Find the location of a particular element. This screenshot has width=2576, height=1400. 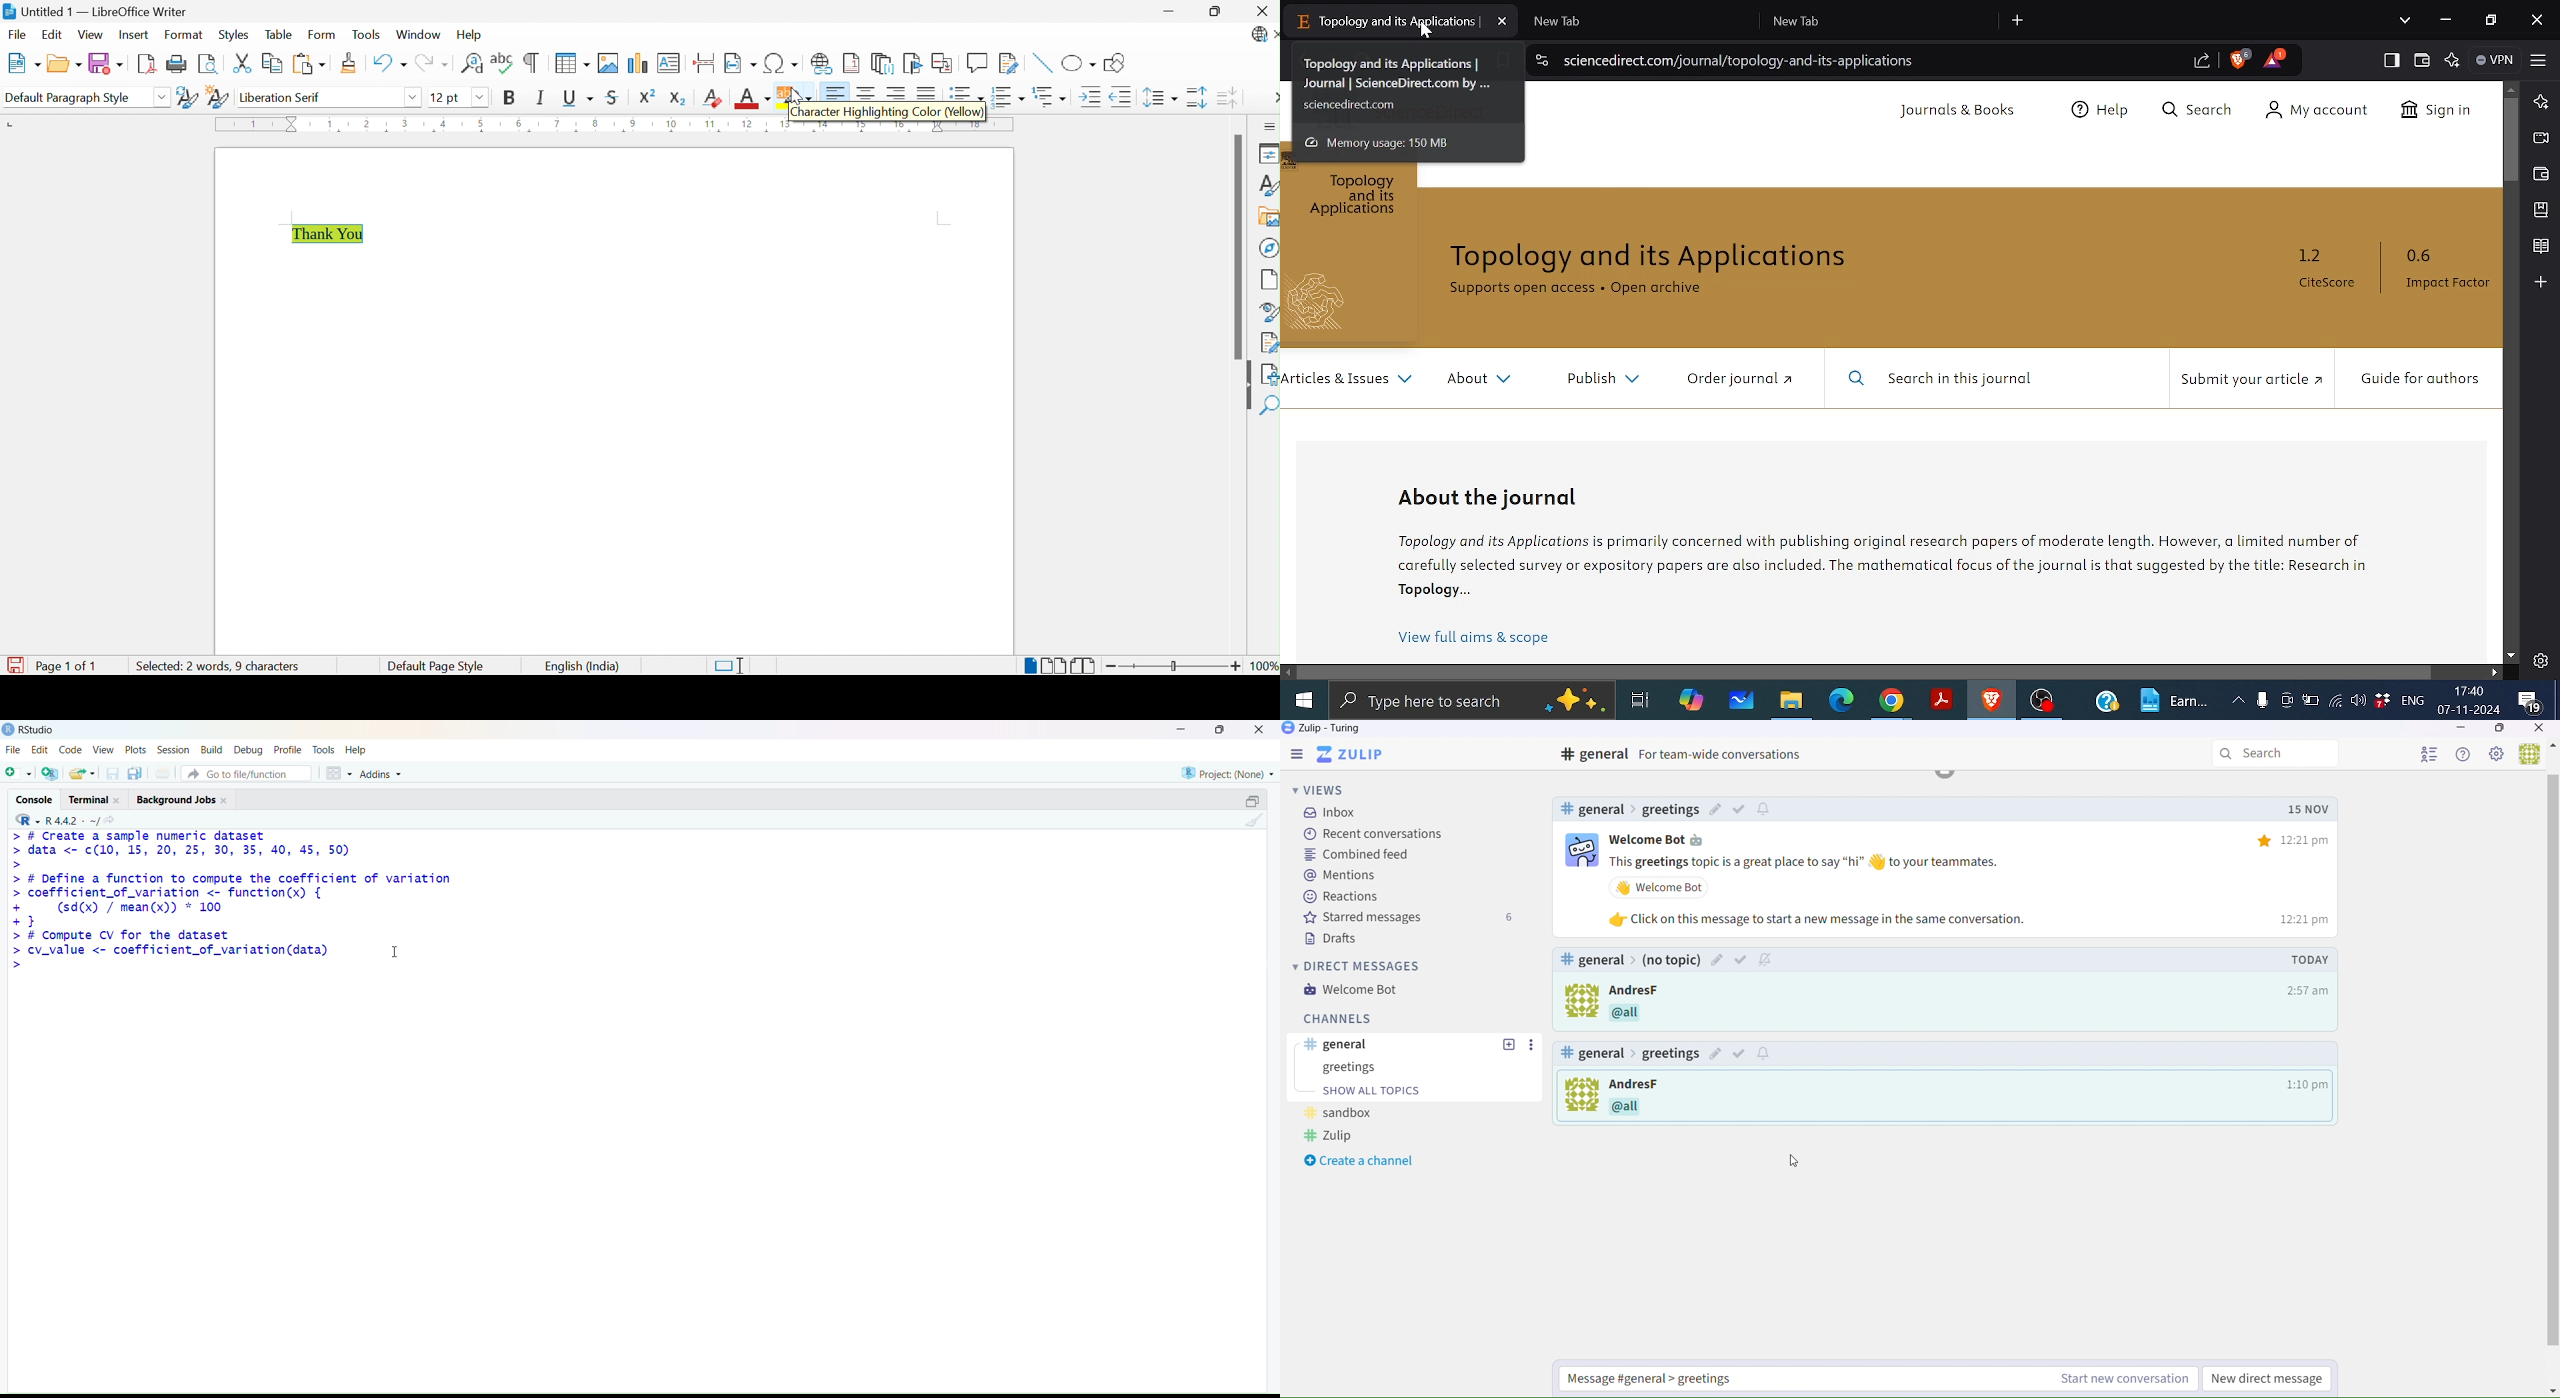

Create a channel is located at coordinates (1363, 1162).